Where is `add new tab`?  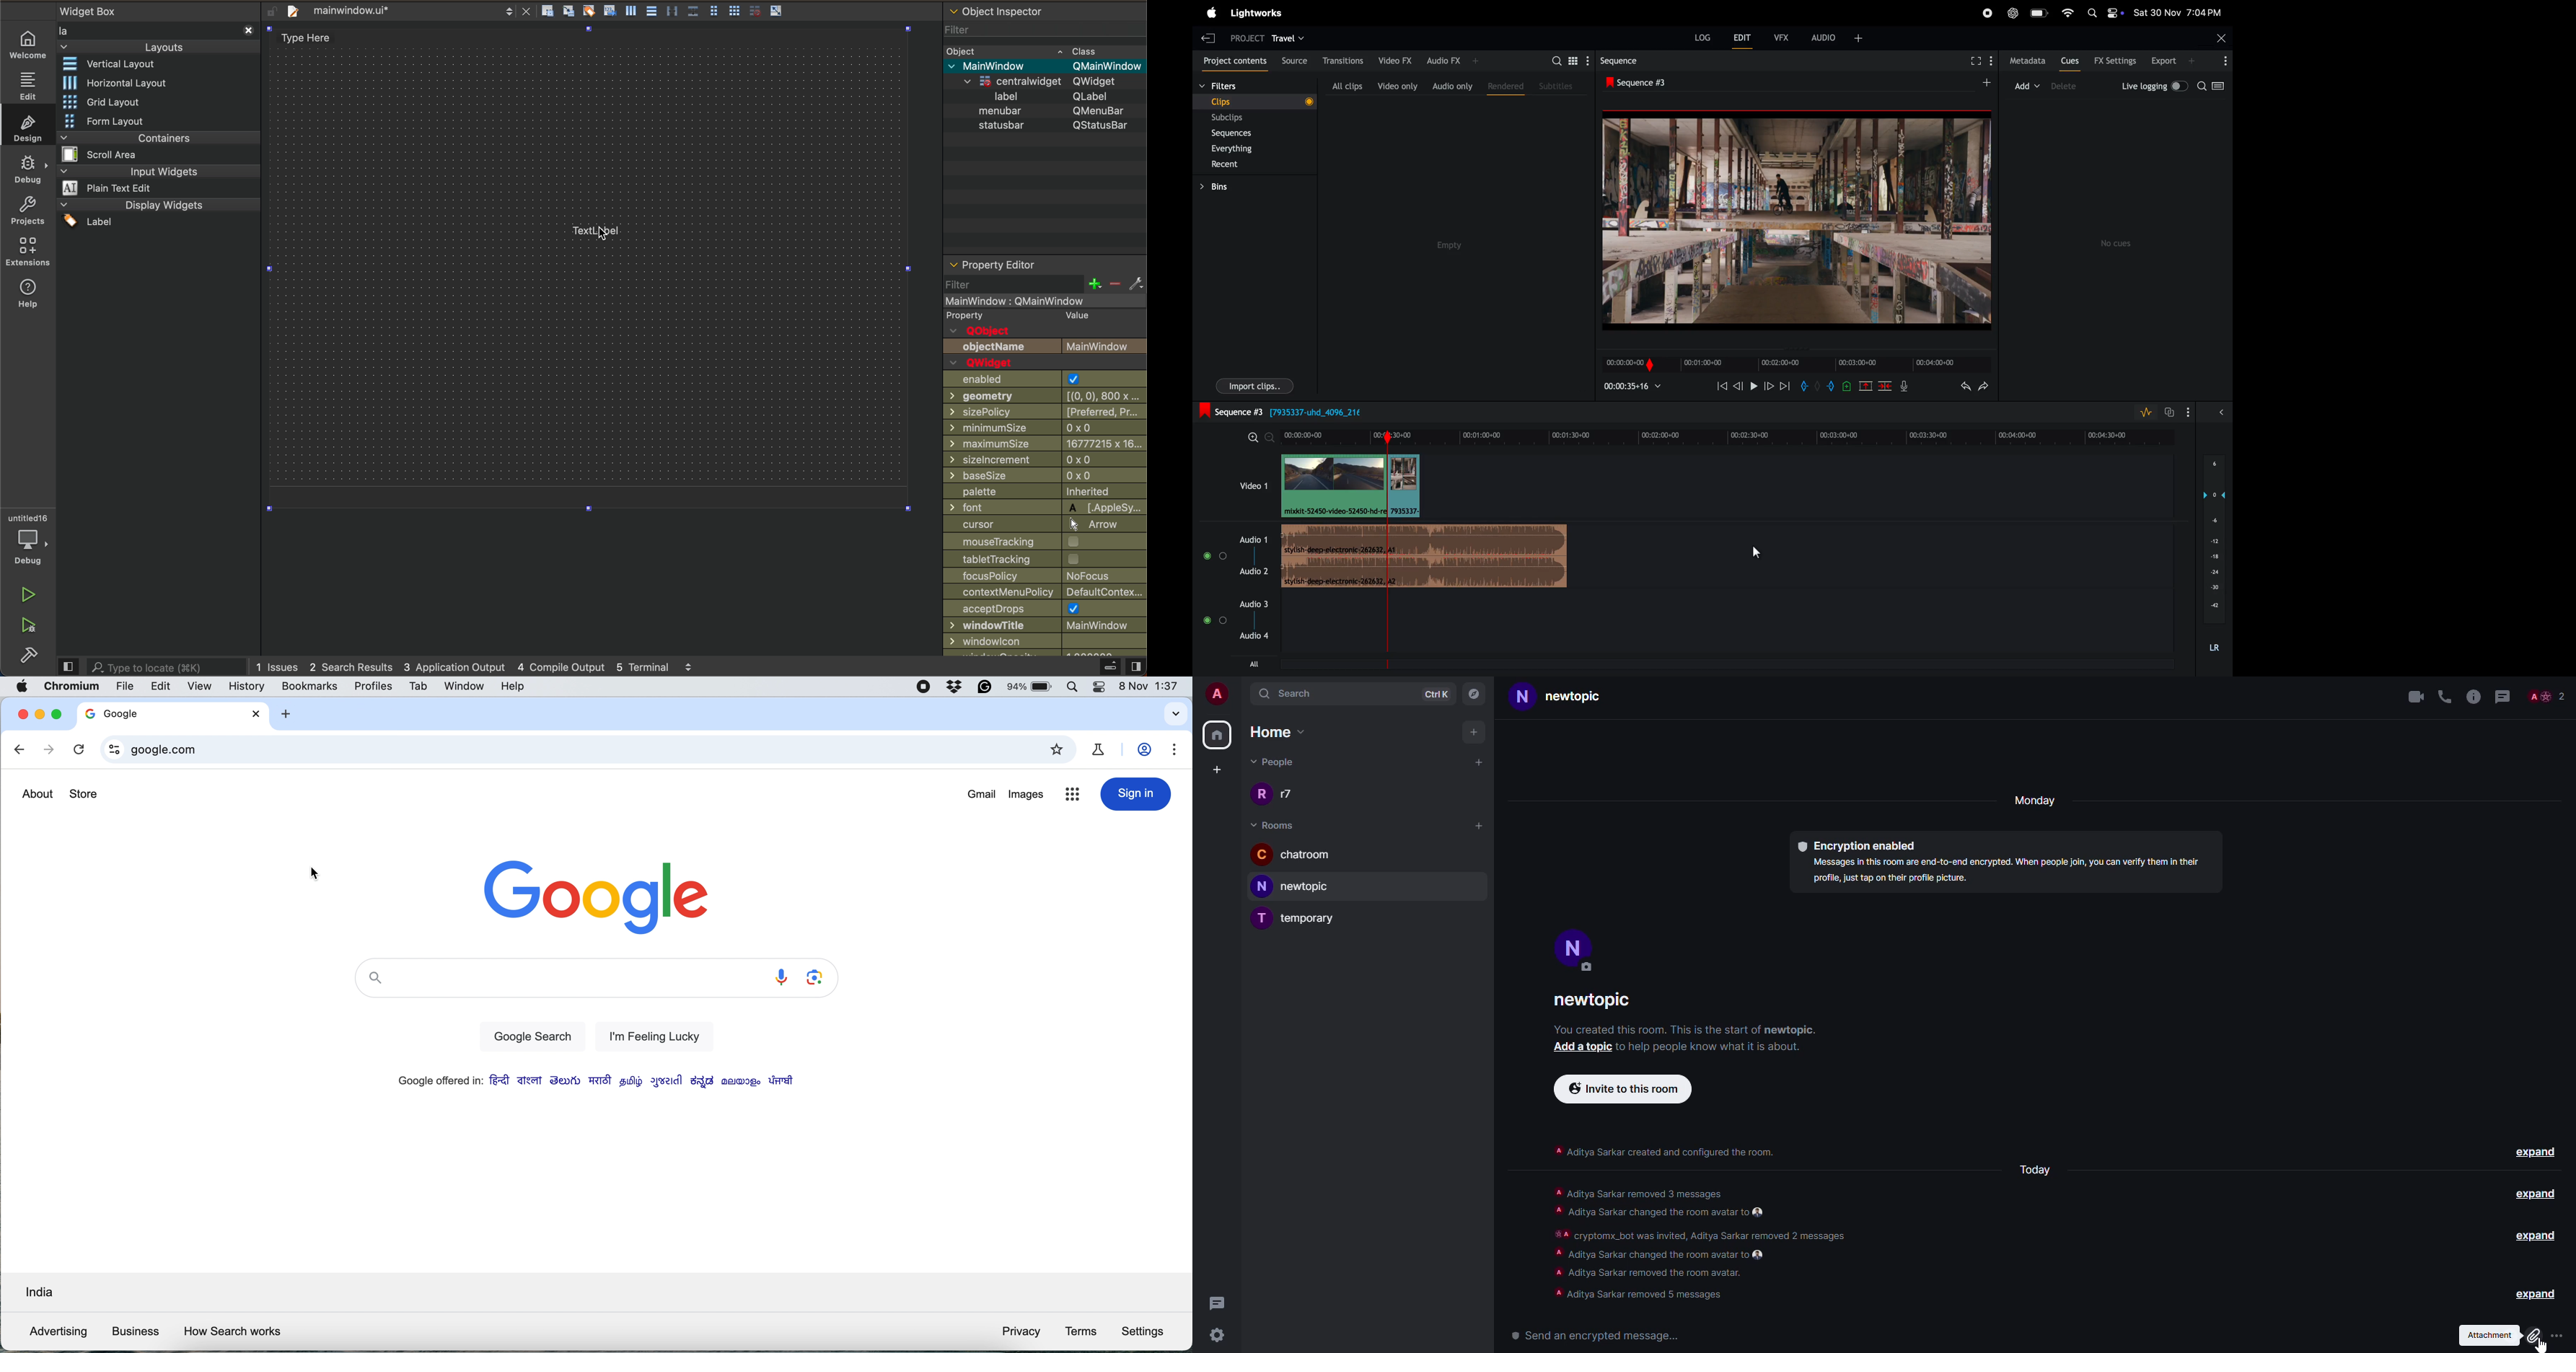 add new tab is located at coordinates (285, 715).